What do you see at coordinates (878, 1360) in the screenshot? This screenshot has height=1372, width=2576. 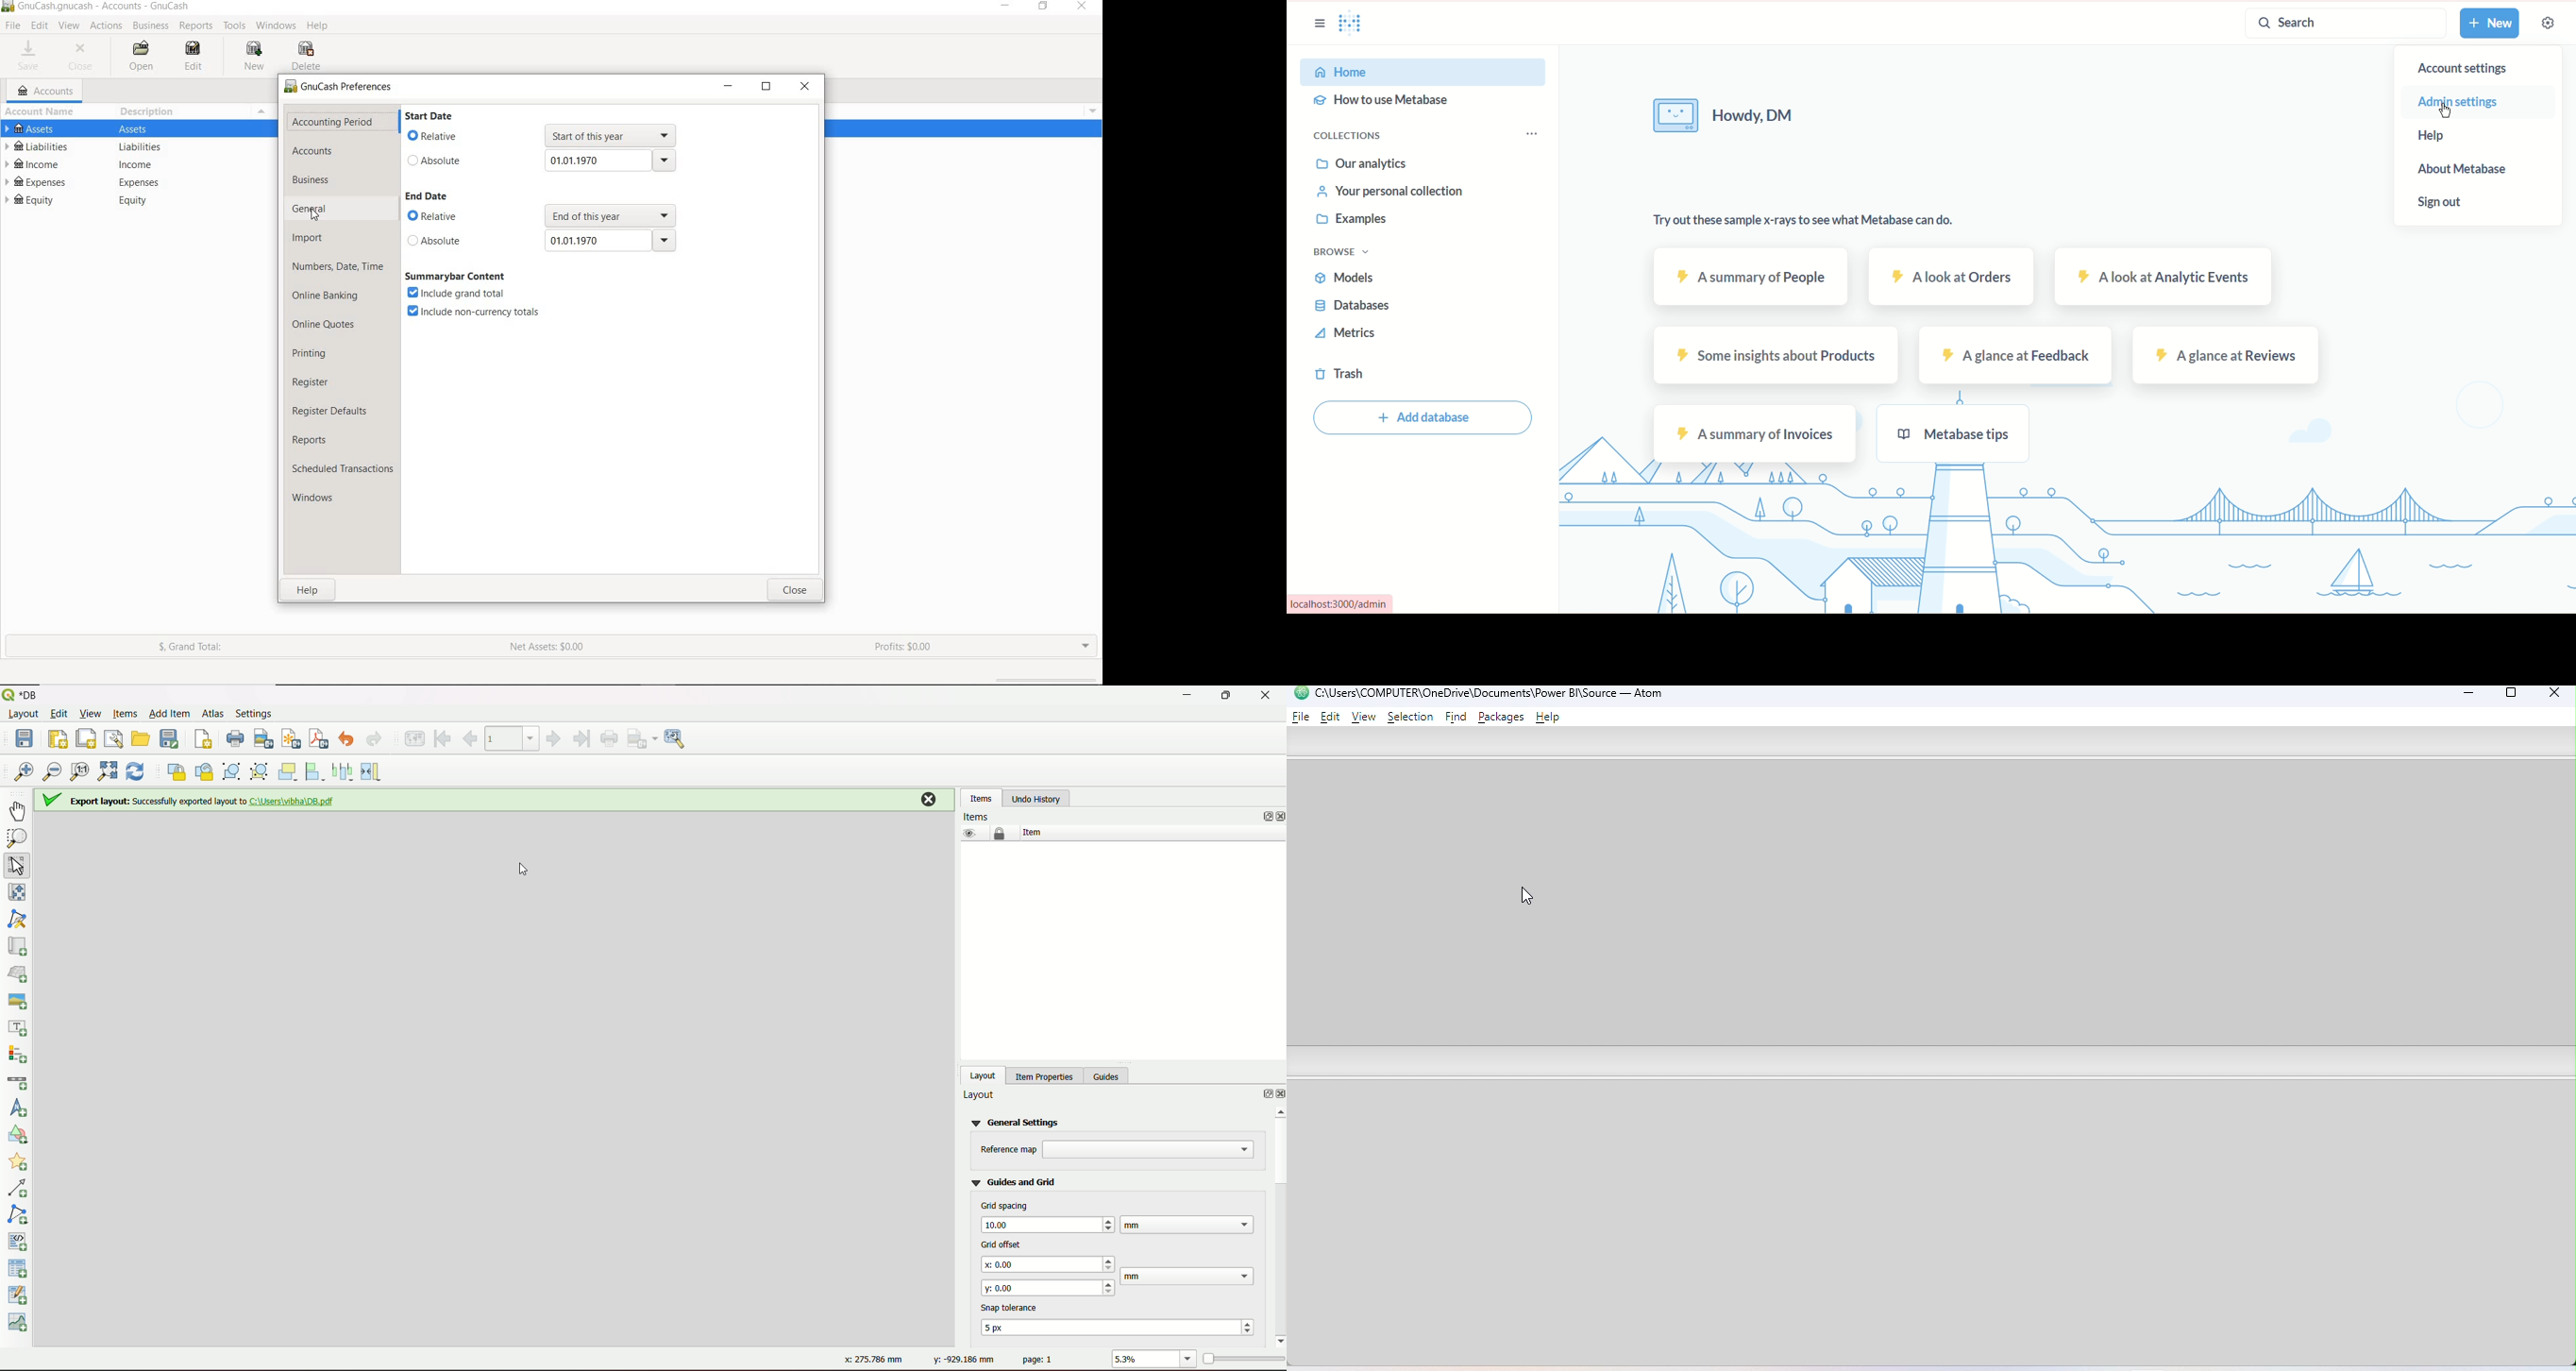 I see `x:275.786 mm` at bounding box center [878, 1360].